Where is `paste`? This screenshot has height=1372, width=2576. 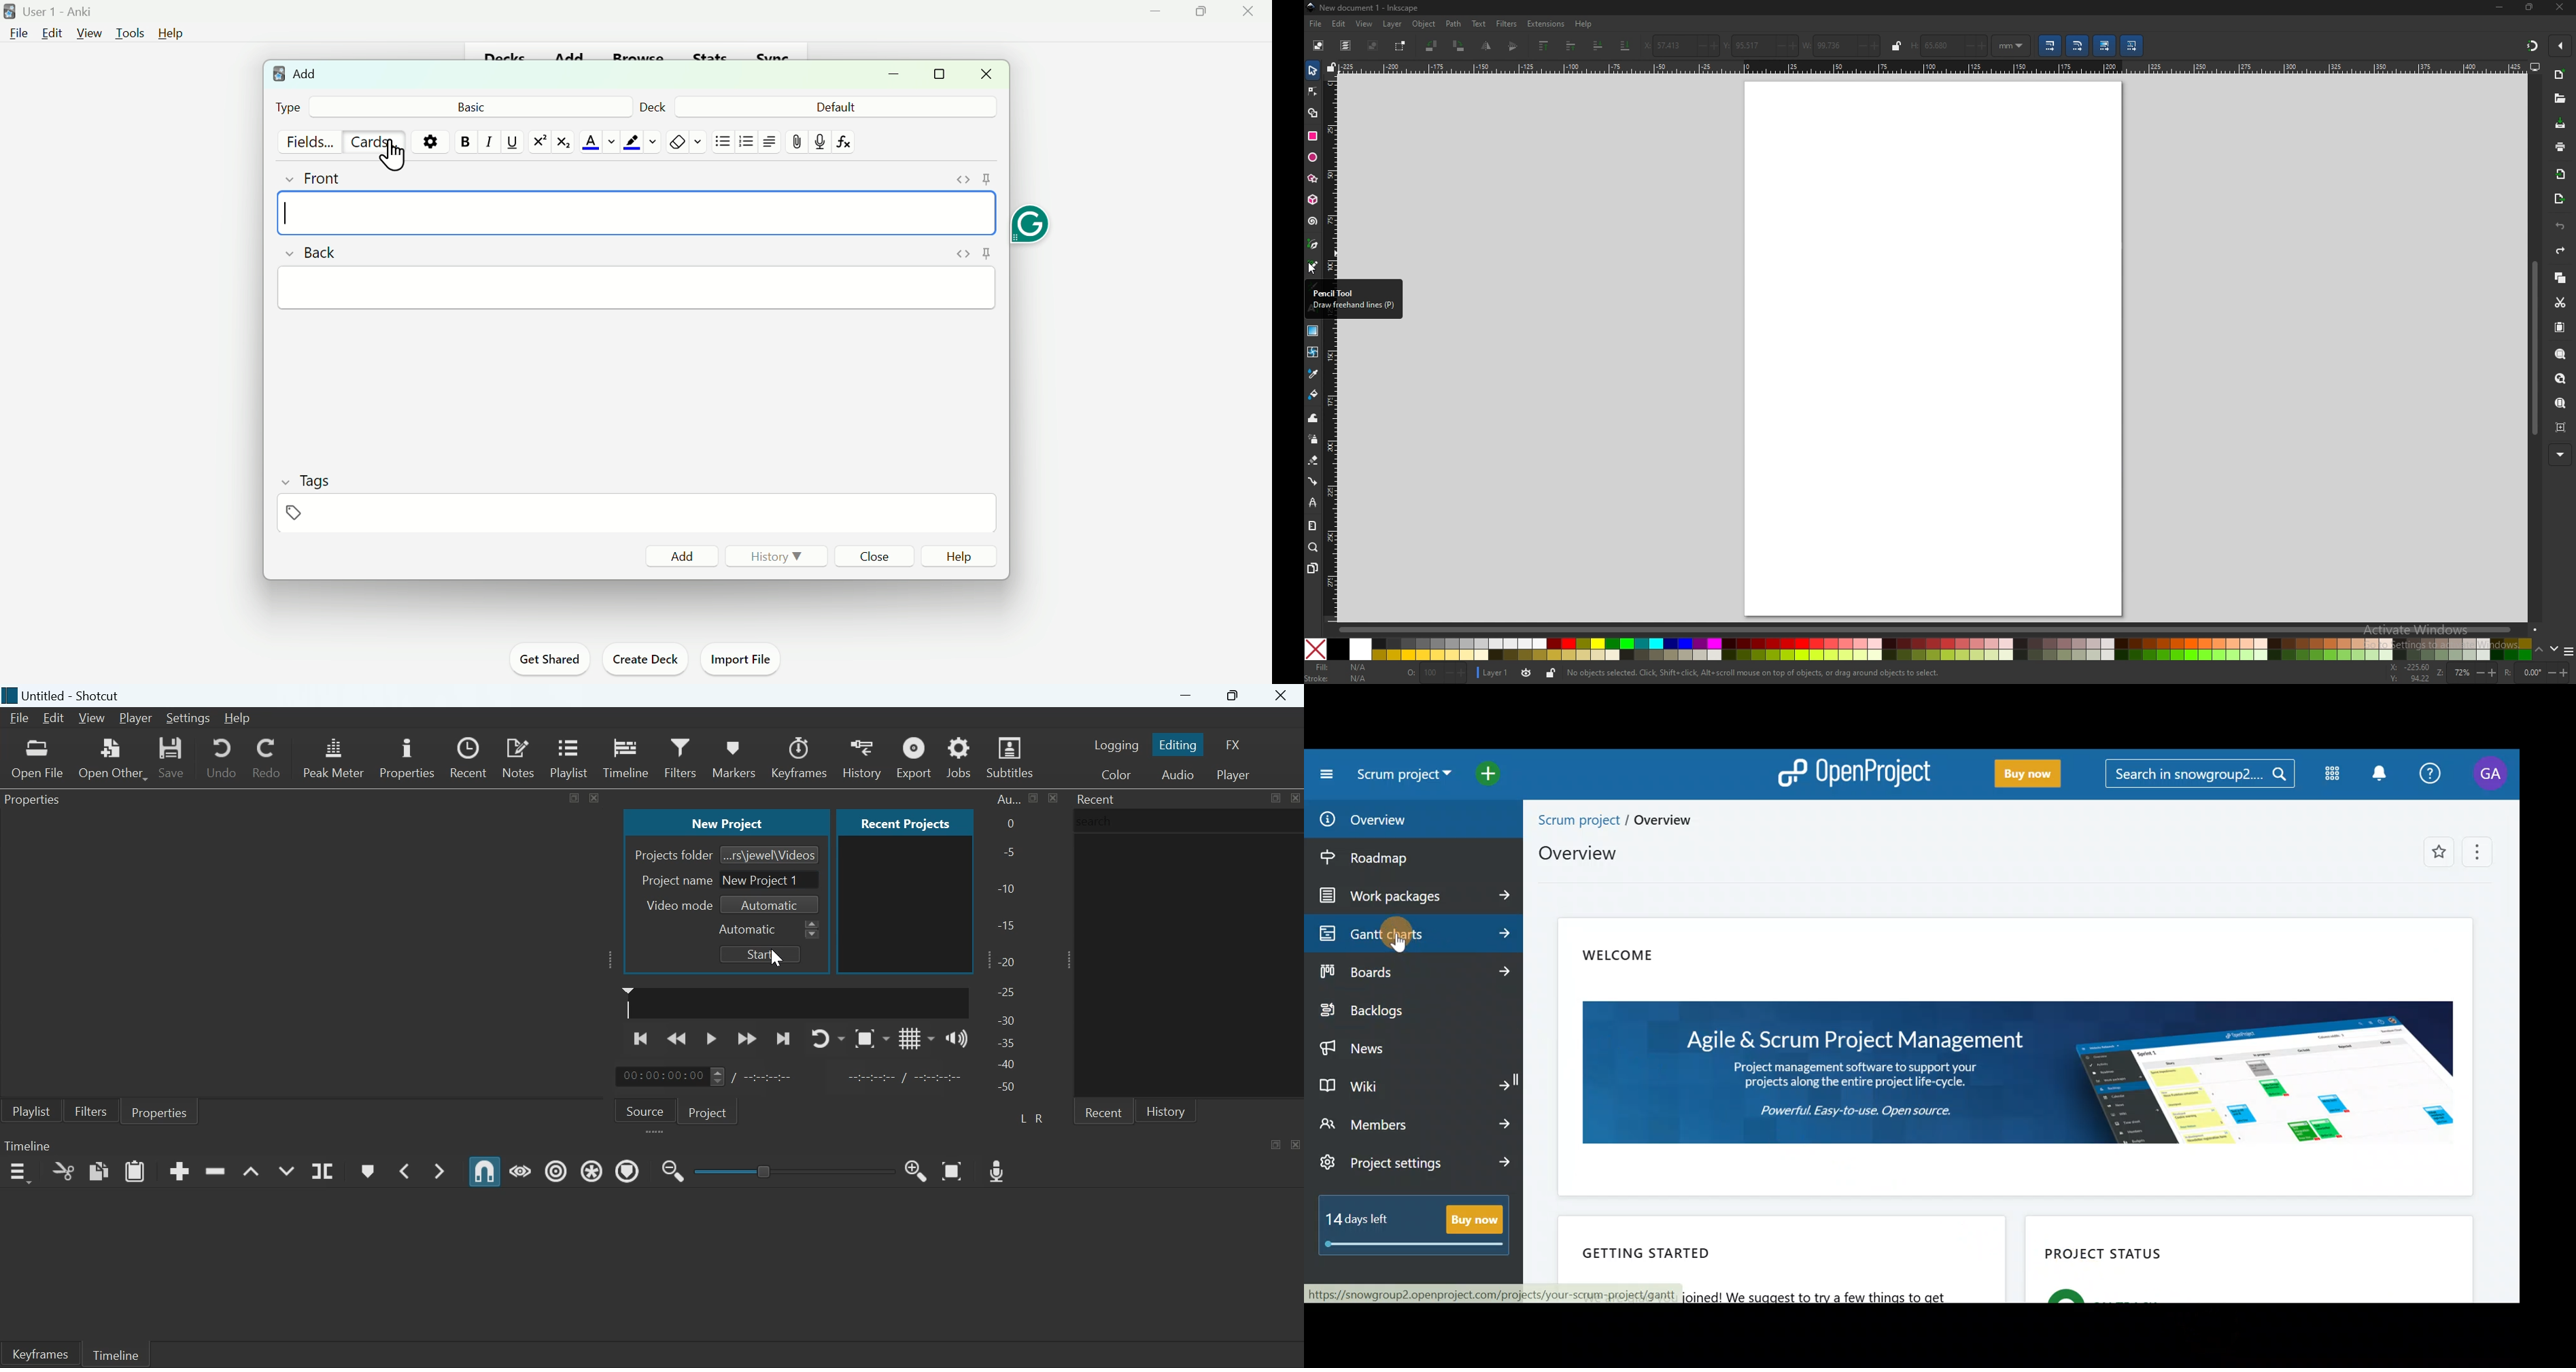
paste is located at coordinates (2560, 327).